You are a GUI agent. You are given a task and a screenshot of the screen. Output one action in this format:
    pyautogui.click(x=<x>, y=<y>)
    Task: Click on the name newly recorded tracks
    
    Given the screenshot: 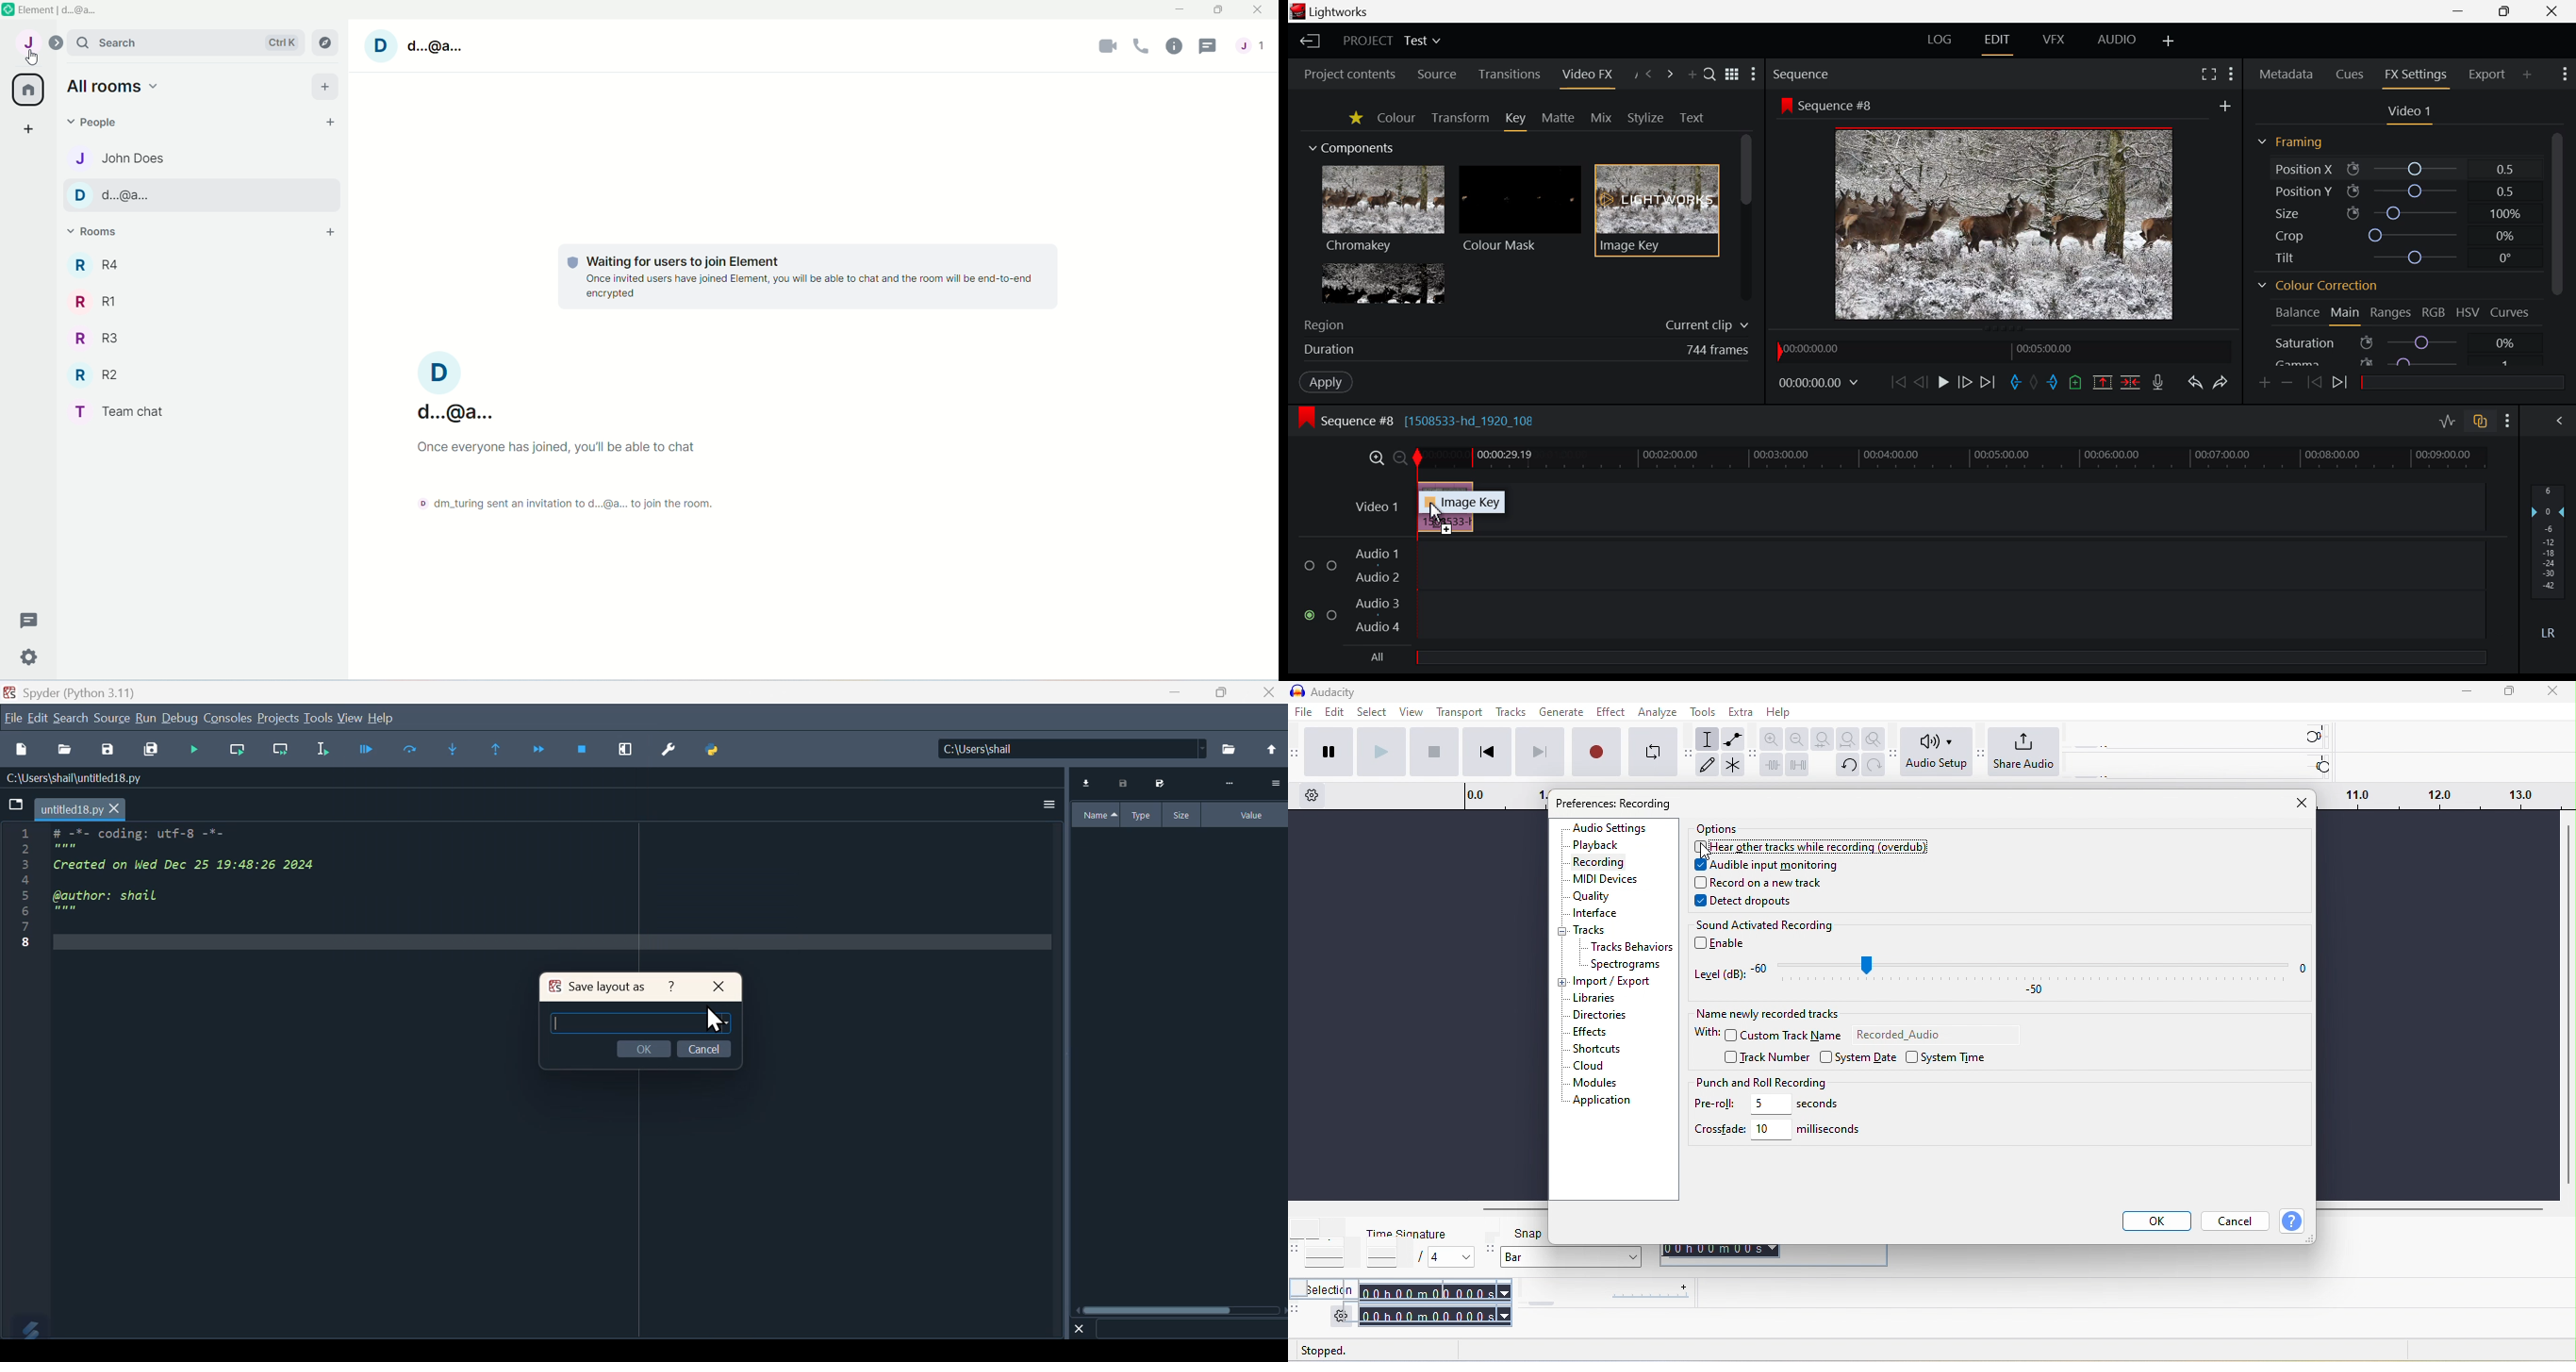 What is the action you would take?
    pyautogui.click(x=1769, y=1014)
    